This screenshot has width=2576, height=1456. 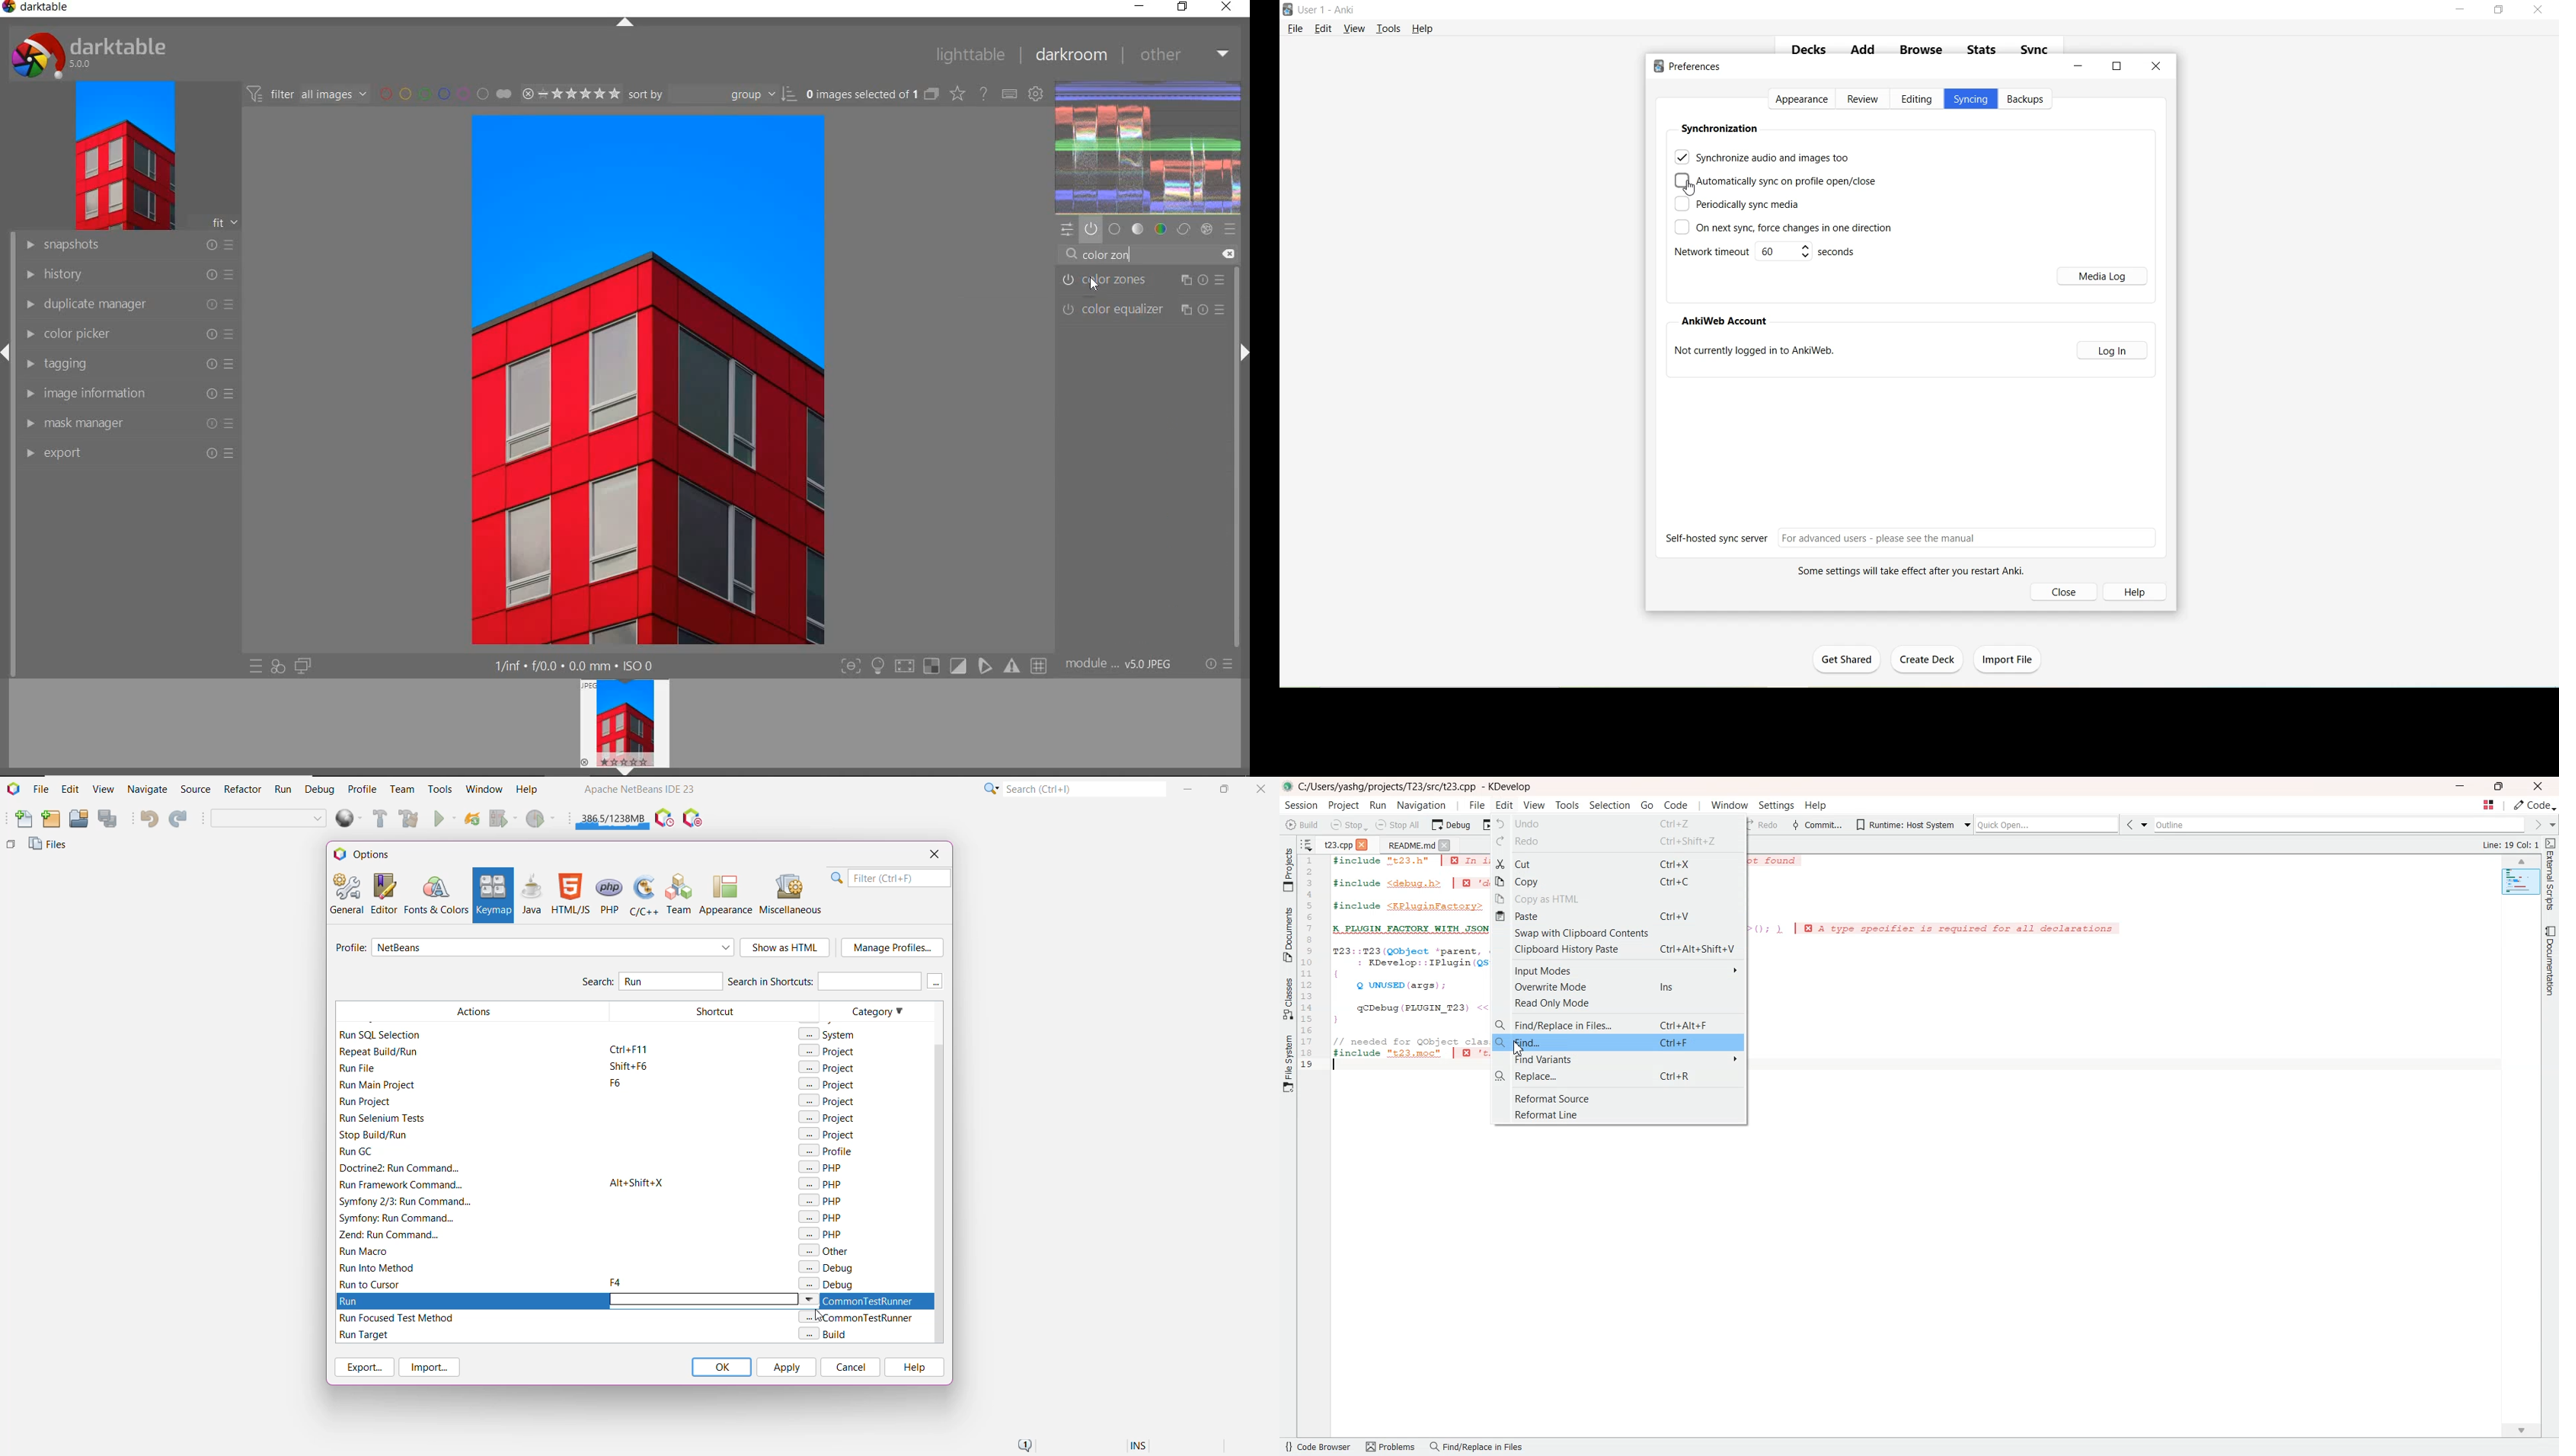 What do you see at coordinates (1289, 10) in the screenshot?
I see `Logo` at bounding box center [1289, 10].